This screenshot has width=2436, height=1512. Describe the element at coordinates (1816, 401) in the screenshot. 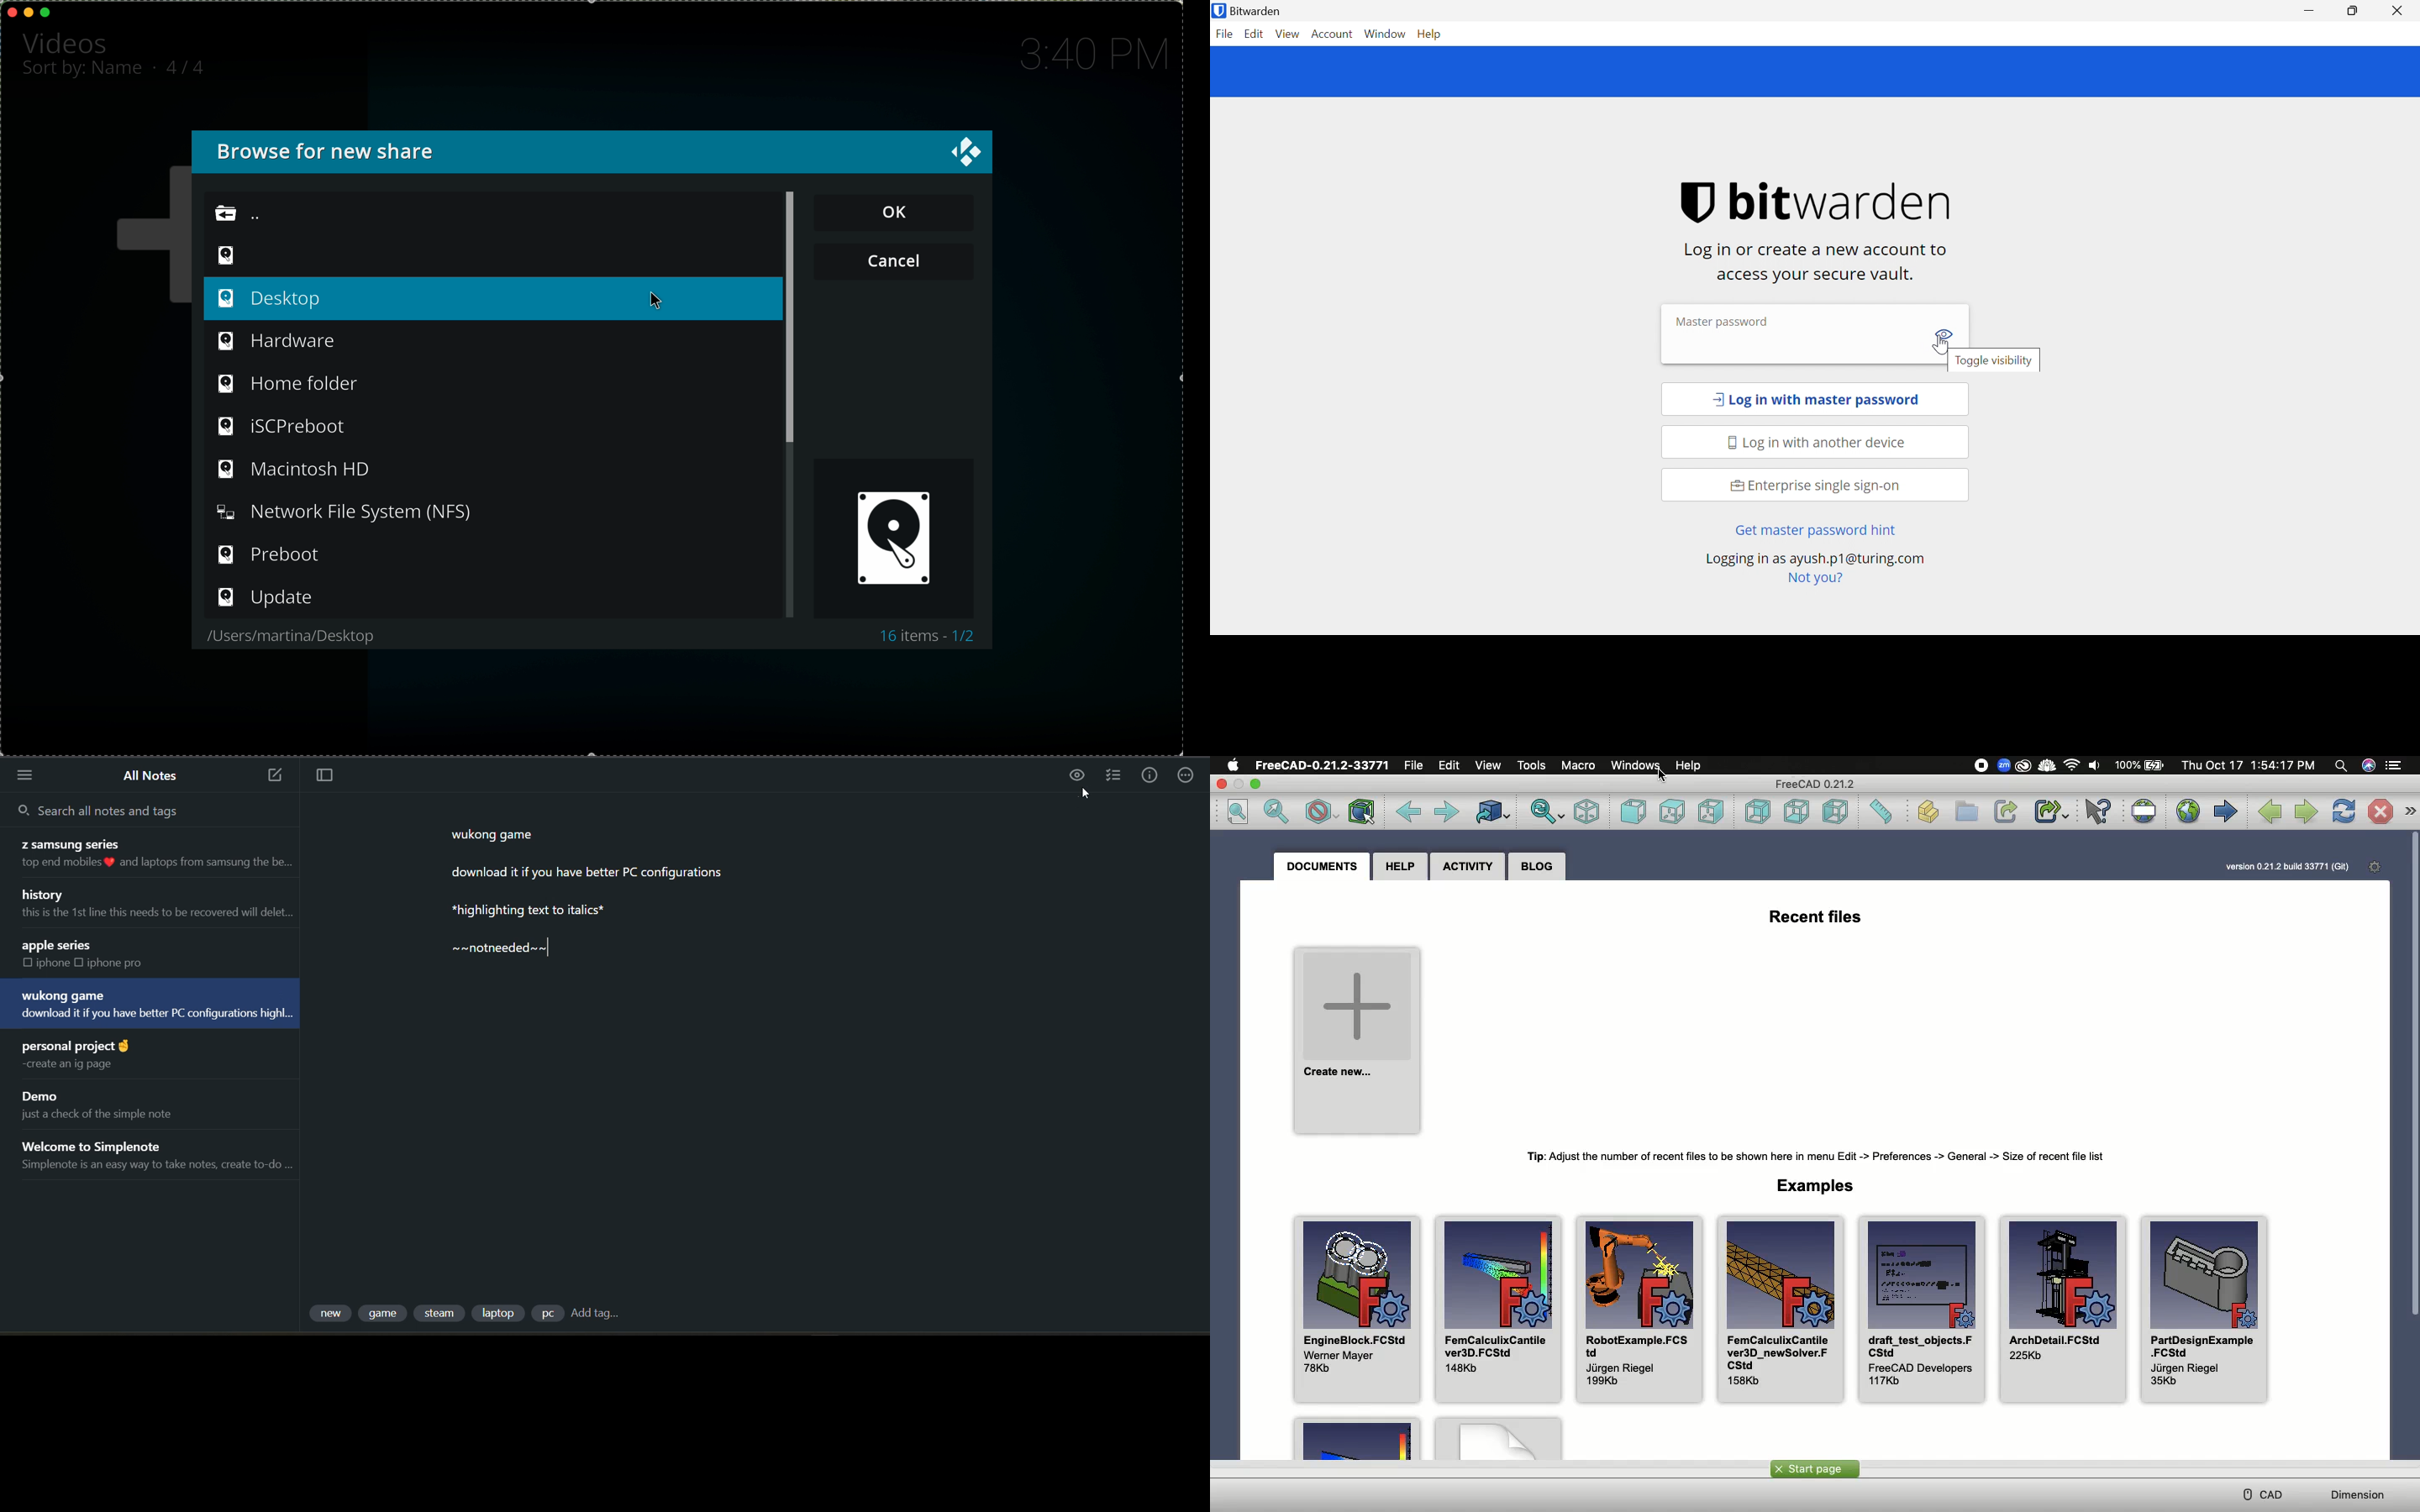

I see `Log in with masterpassword` at that location.